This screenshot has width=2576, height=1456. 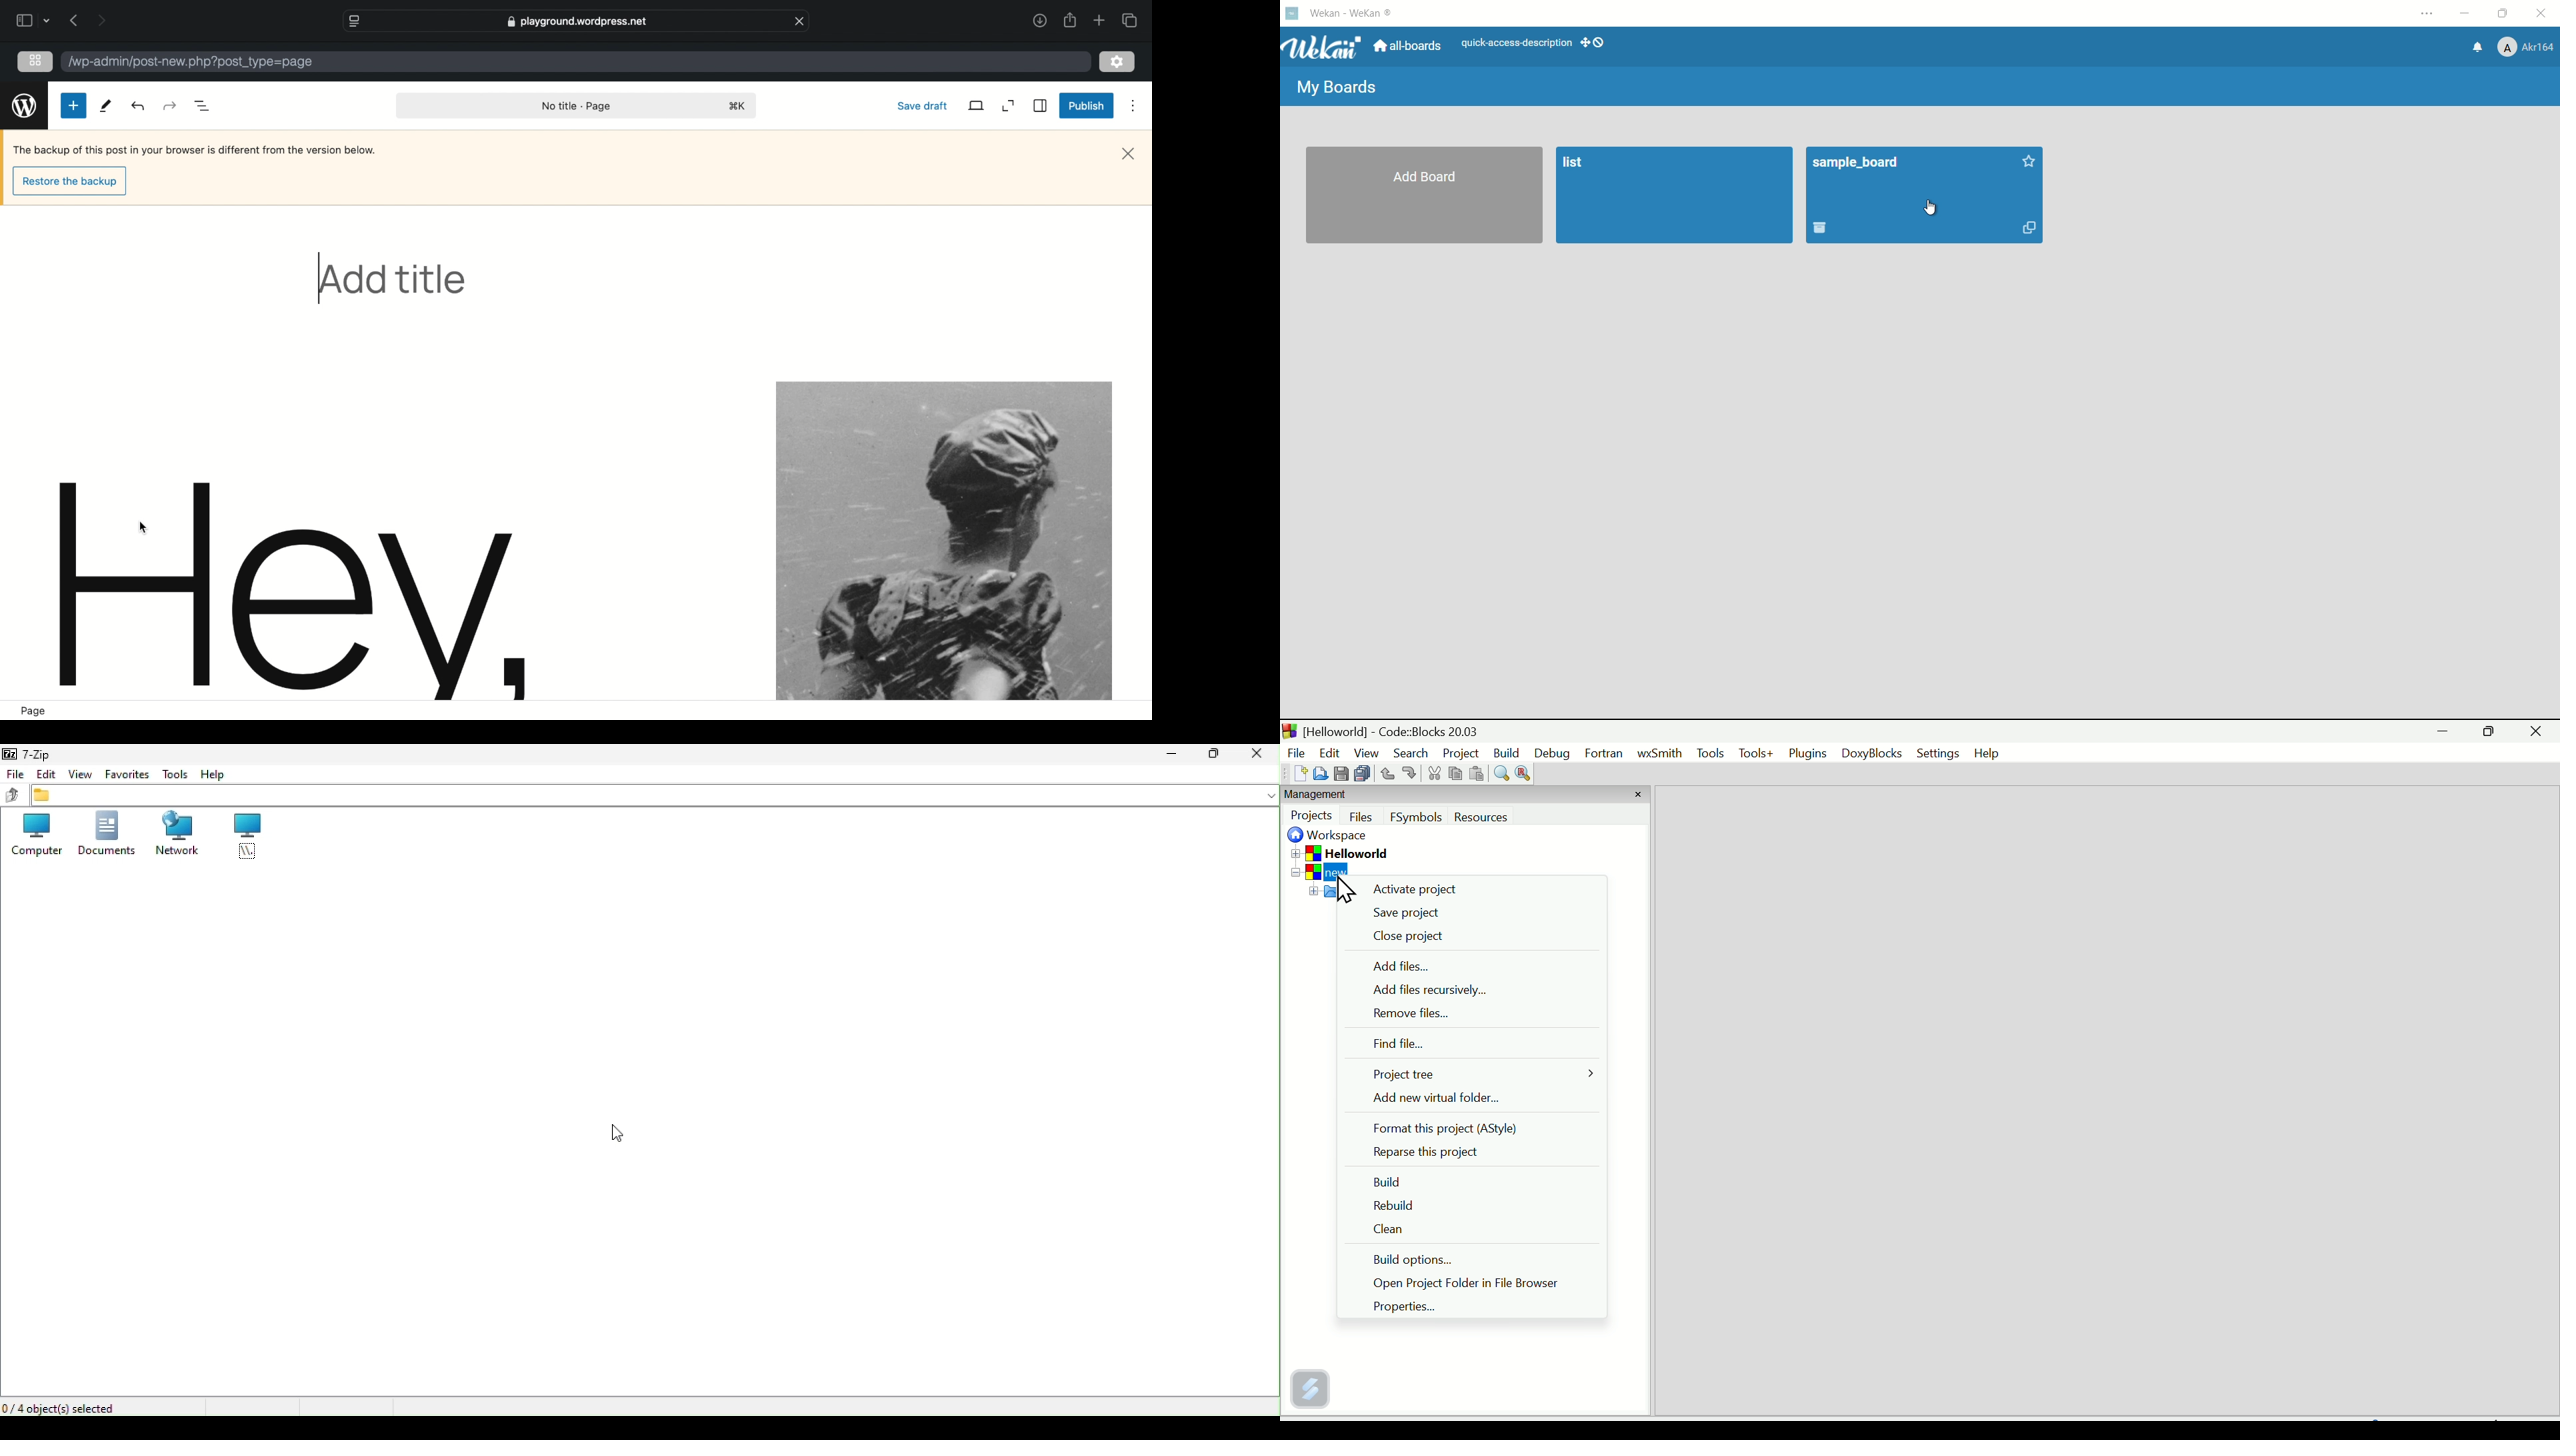 I want to click on Open, so click(x=1320, y=773).